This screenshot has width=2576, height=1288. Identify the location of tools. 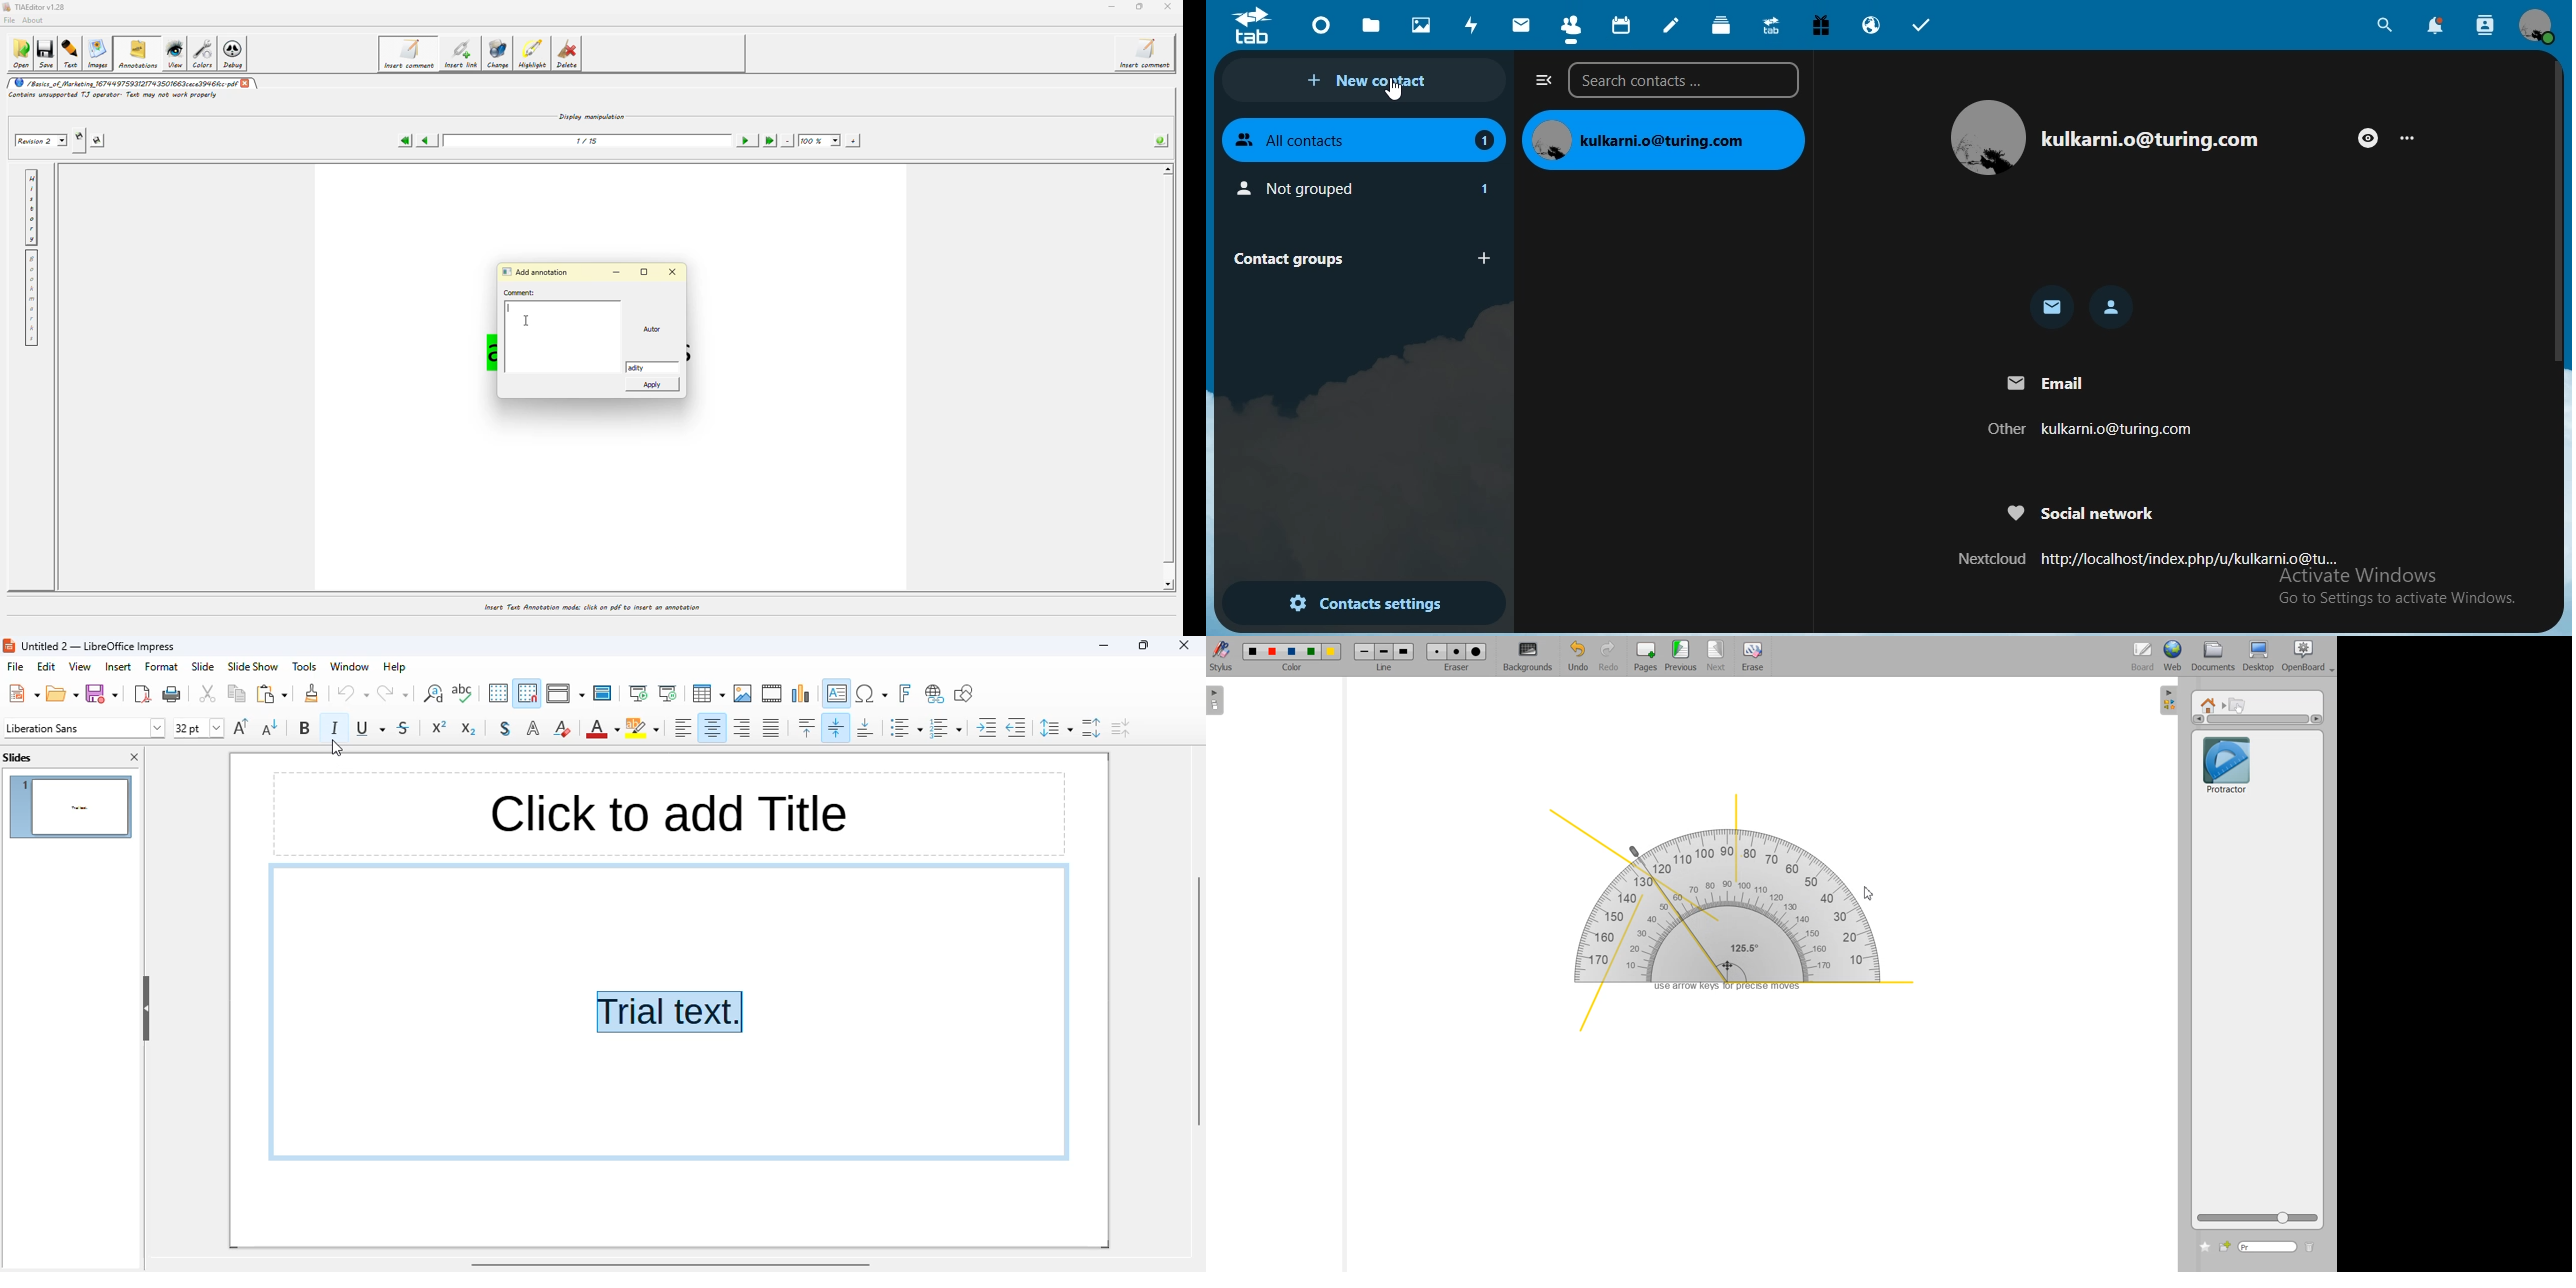
(304, 666).